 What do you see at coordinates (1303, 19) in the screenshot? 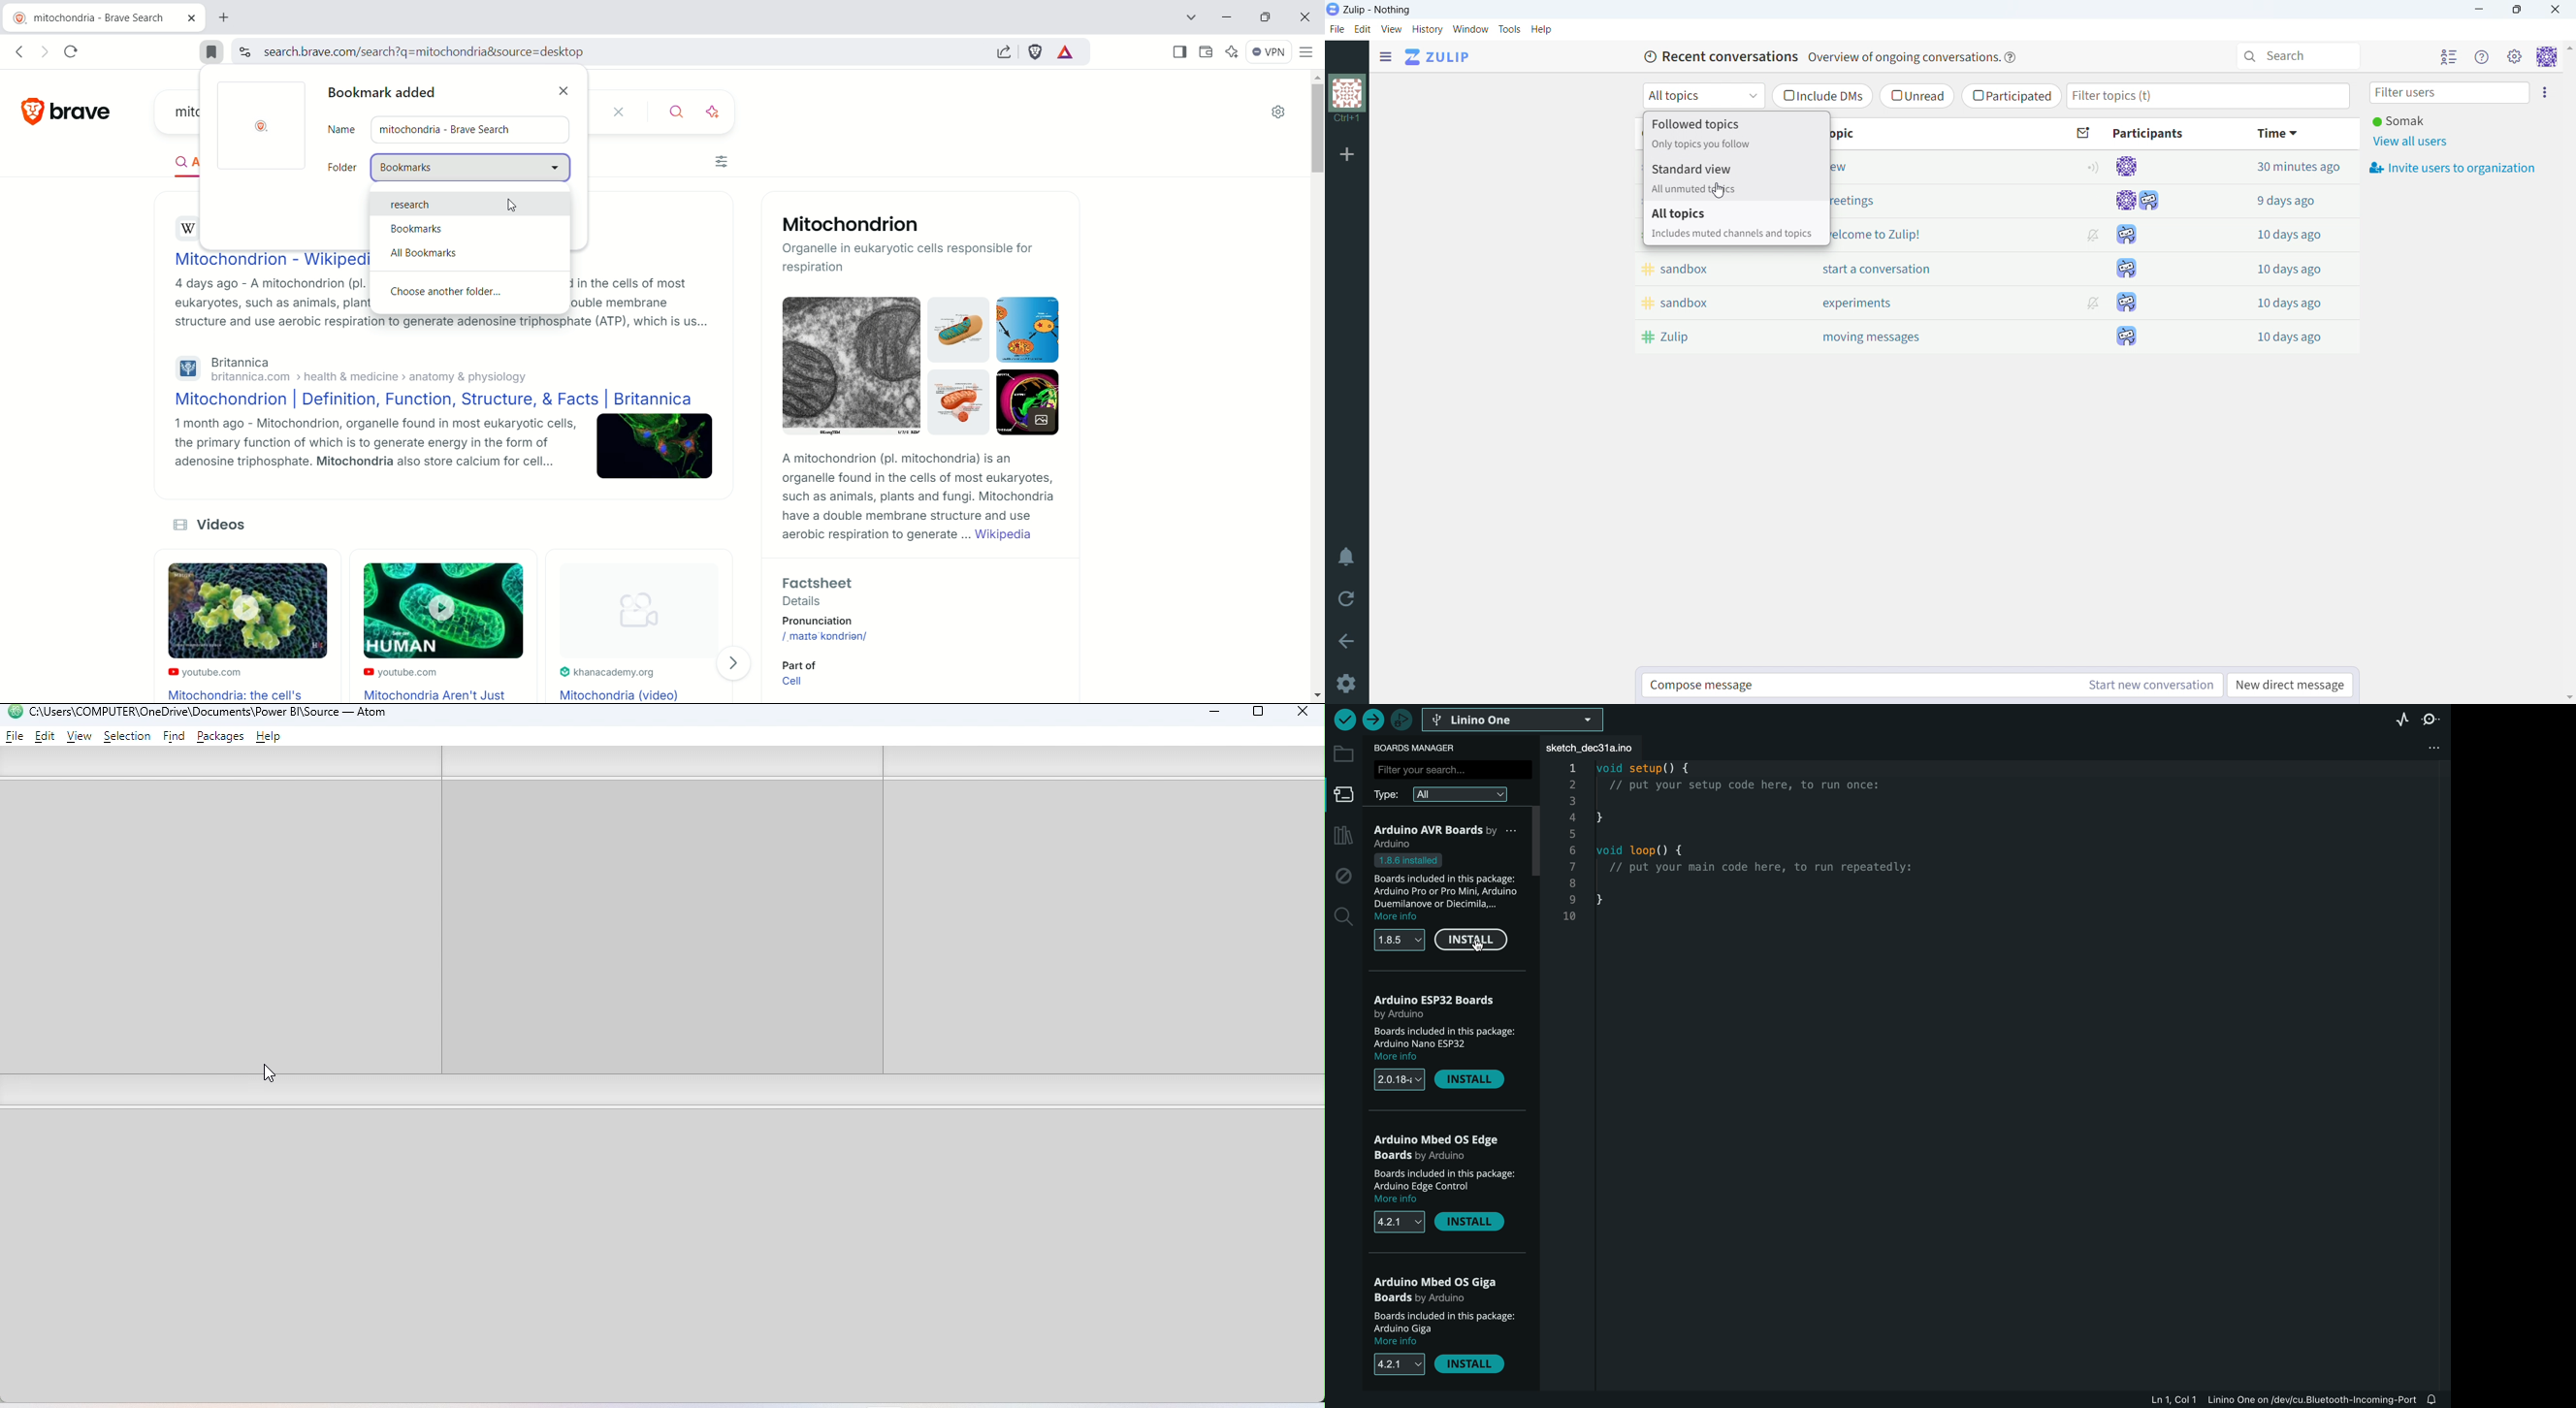
I see `close` at bounding box center [1303, 19].